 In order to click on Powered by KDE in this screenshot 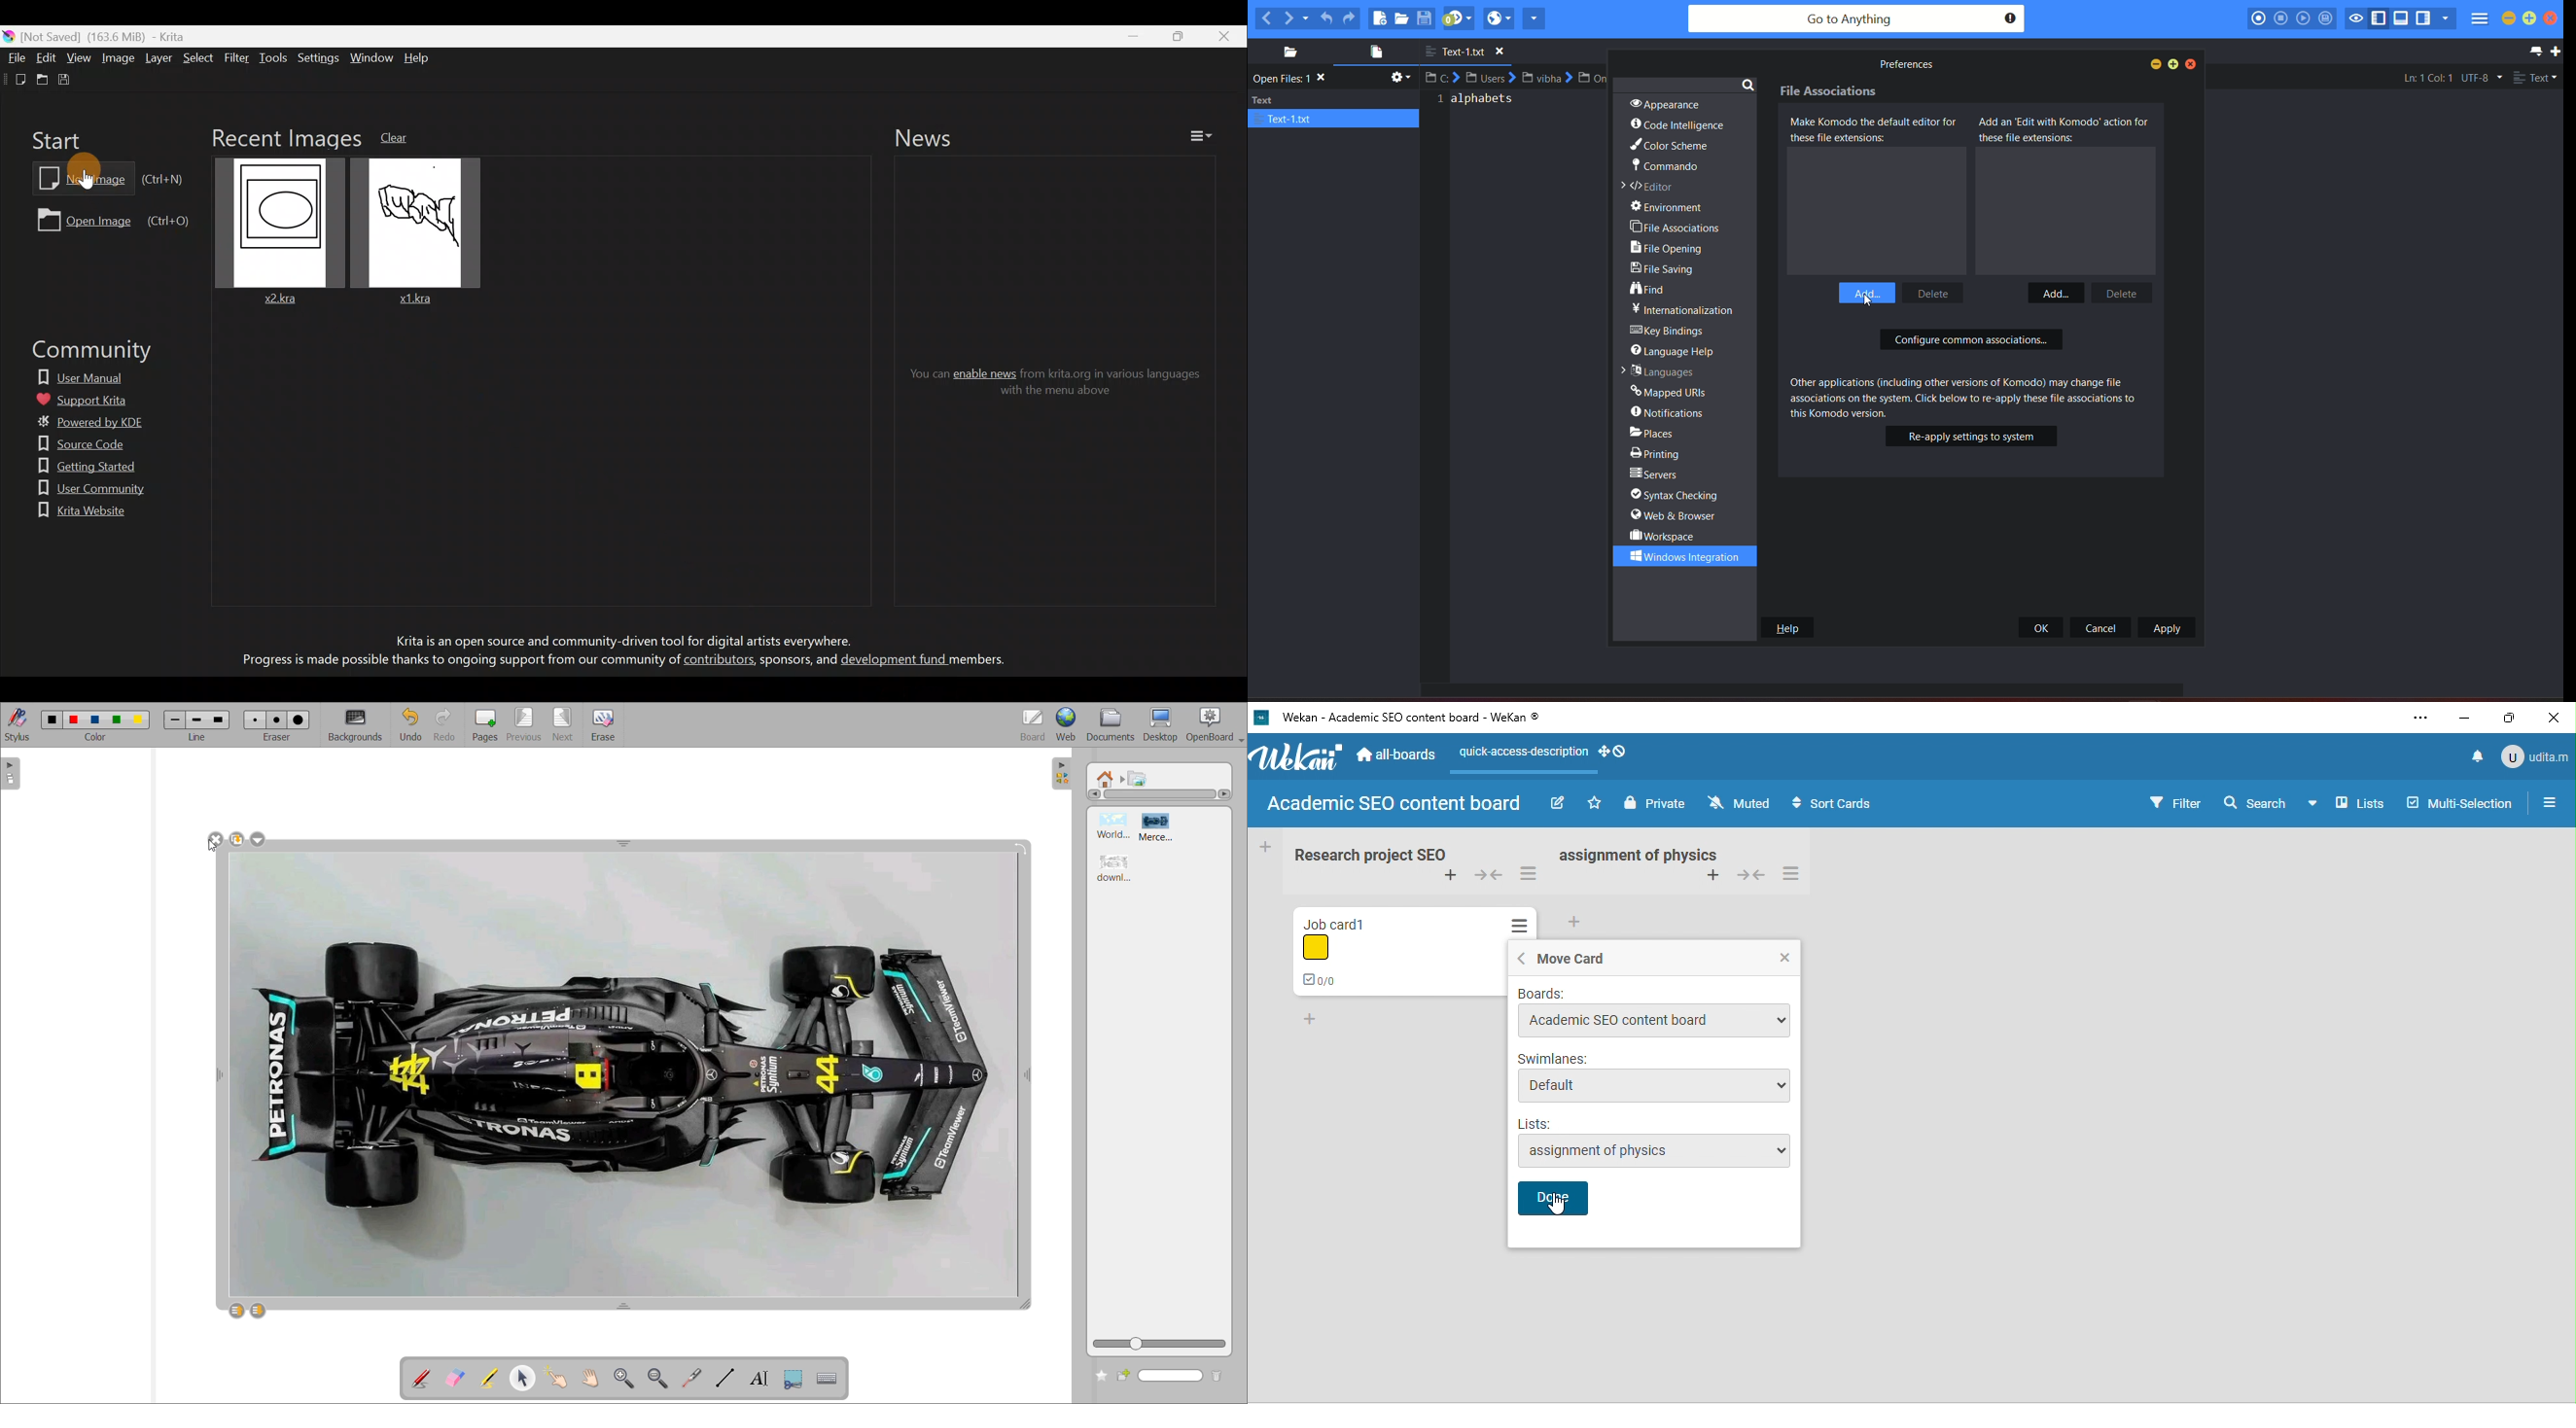, I will do `click(96, 424)`.